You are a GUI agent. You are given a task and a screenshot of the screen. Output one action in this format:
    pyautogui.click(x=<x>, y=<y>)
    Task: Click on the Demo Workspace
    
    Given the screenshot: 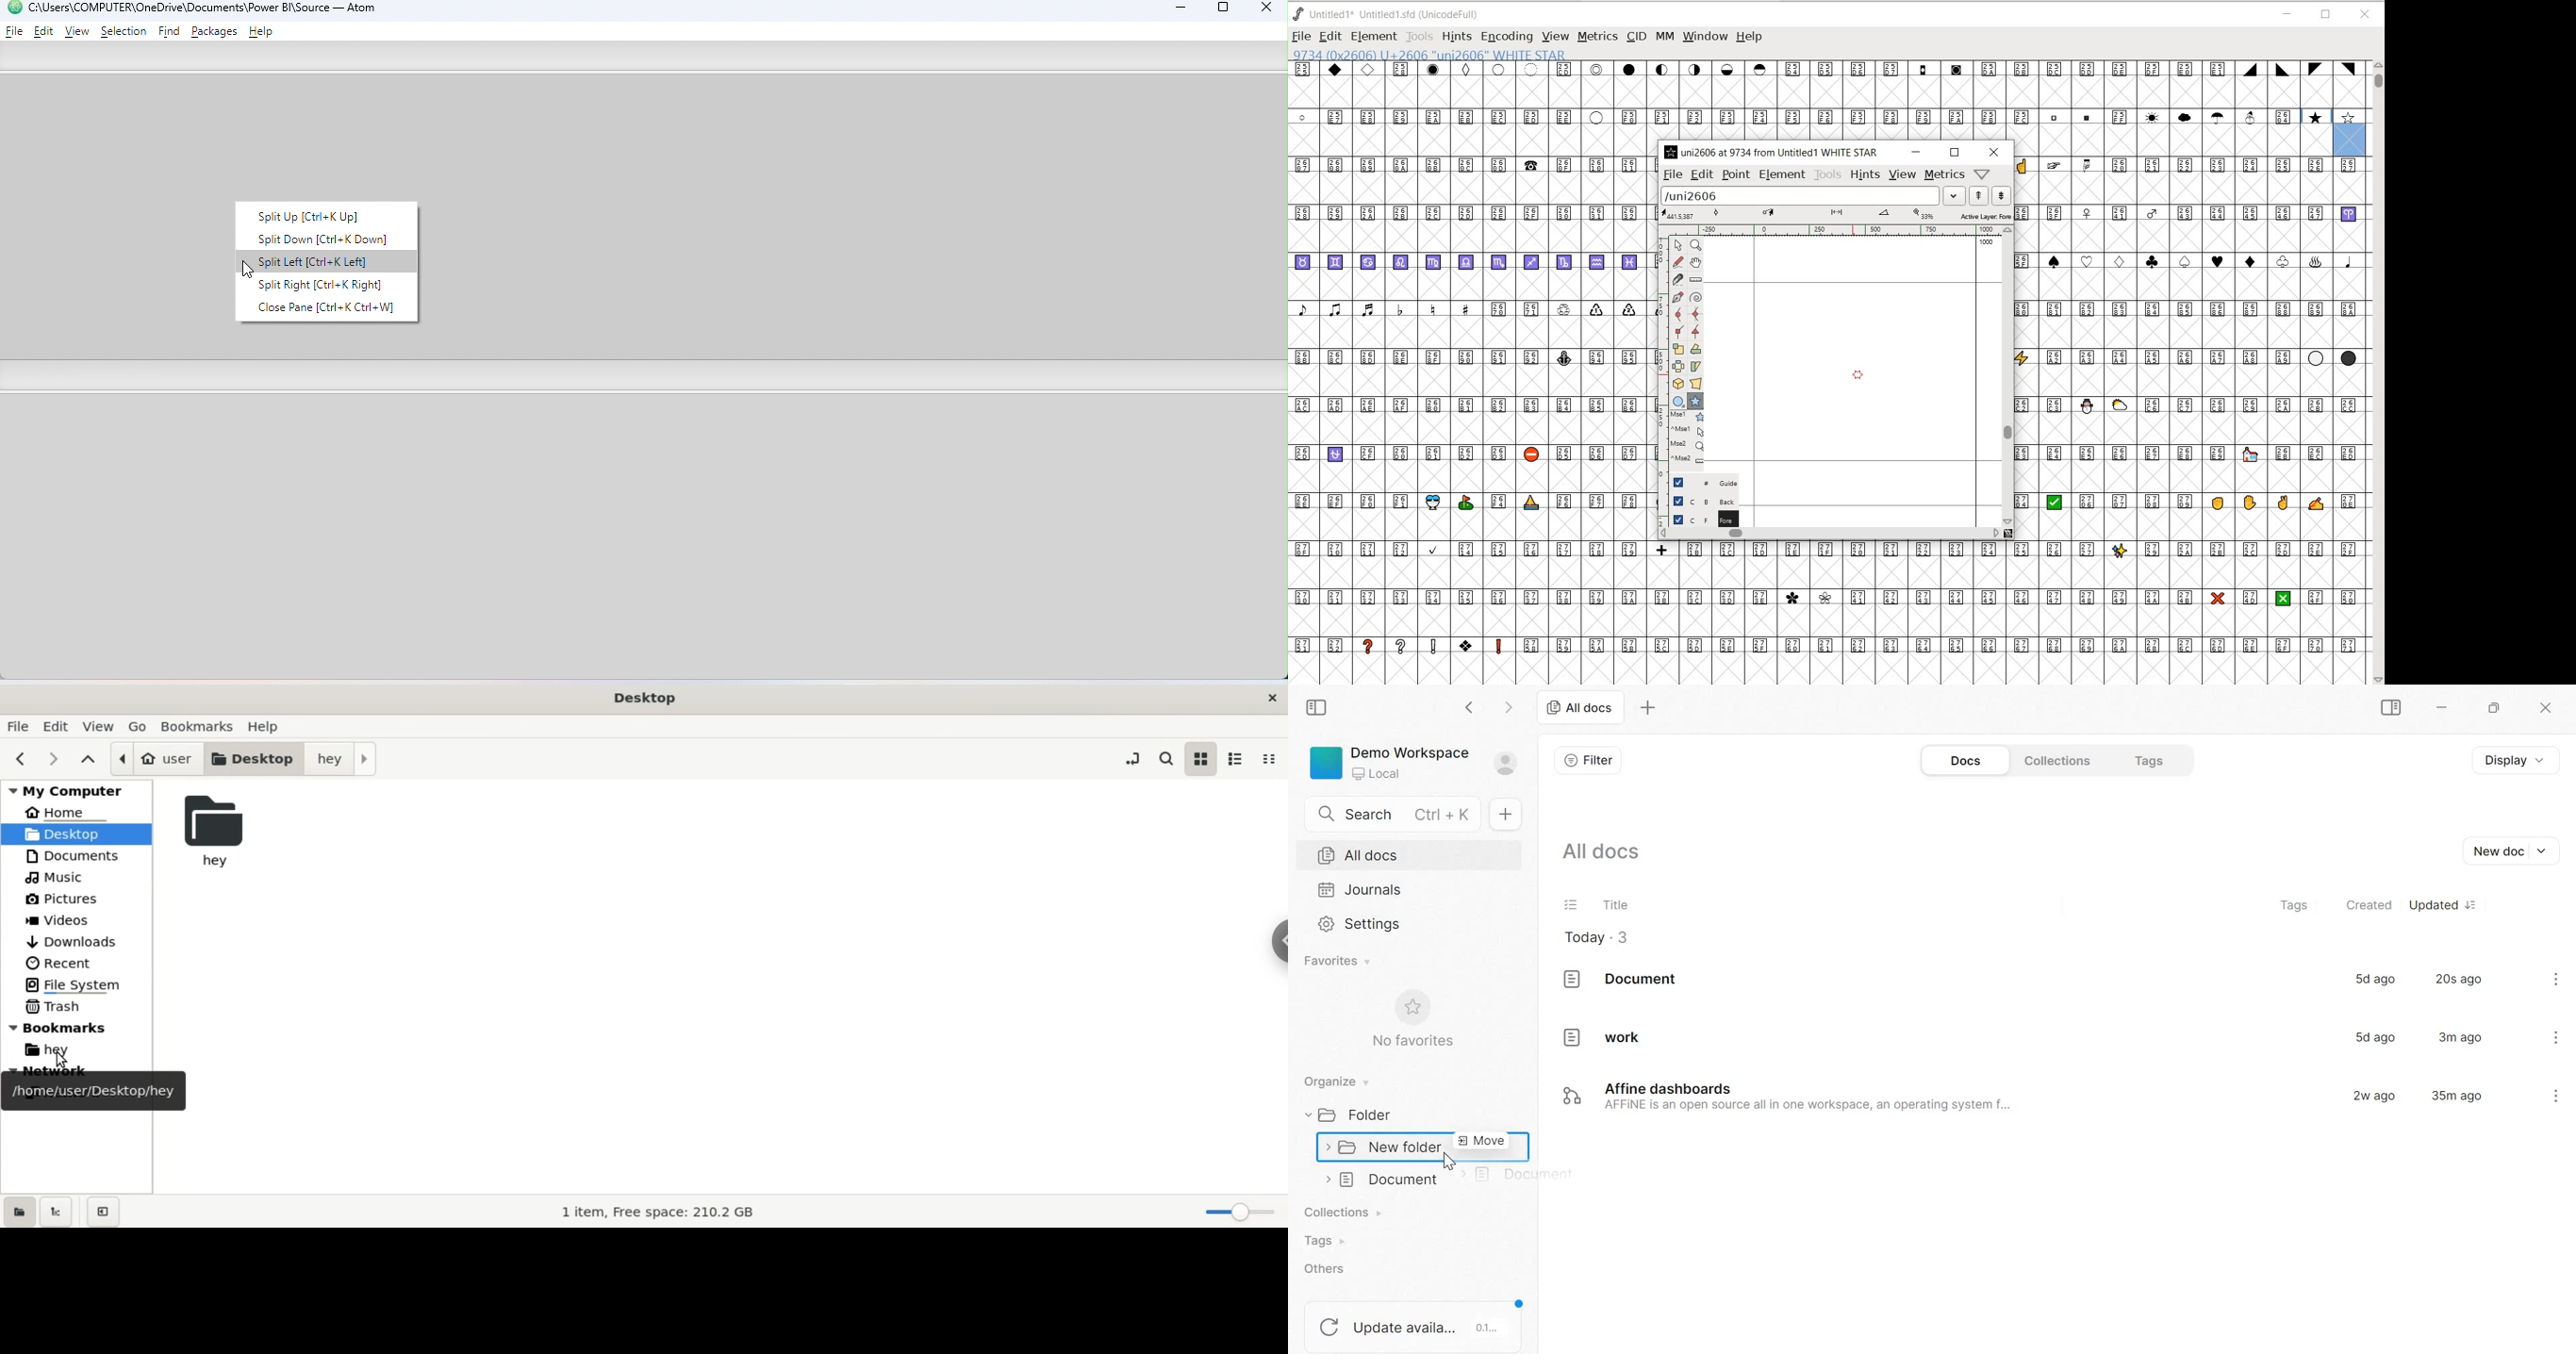 What is the action you would take?
    pyautogui.click(x=1413, y=761)
    